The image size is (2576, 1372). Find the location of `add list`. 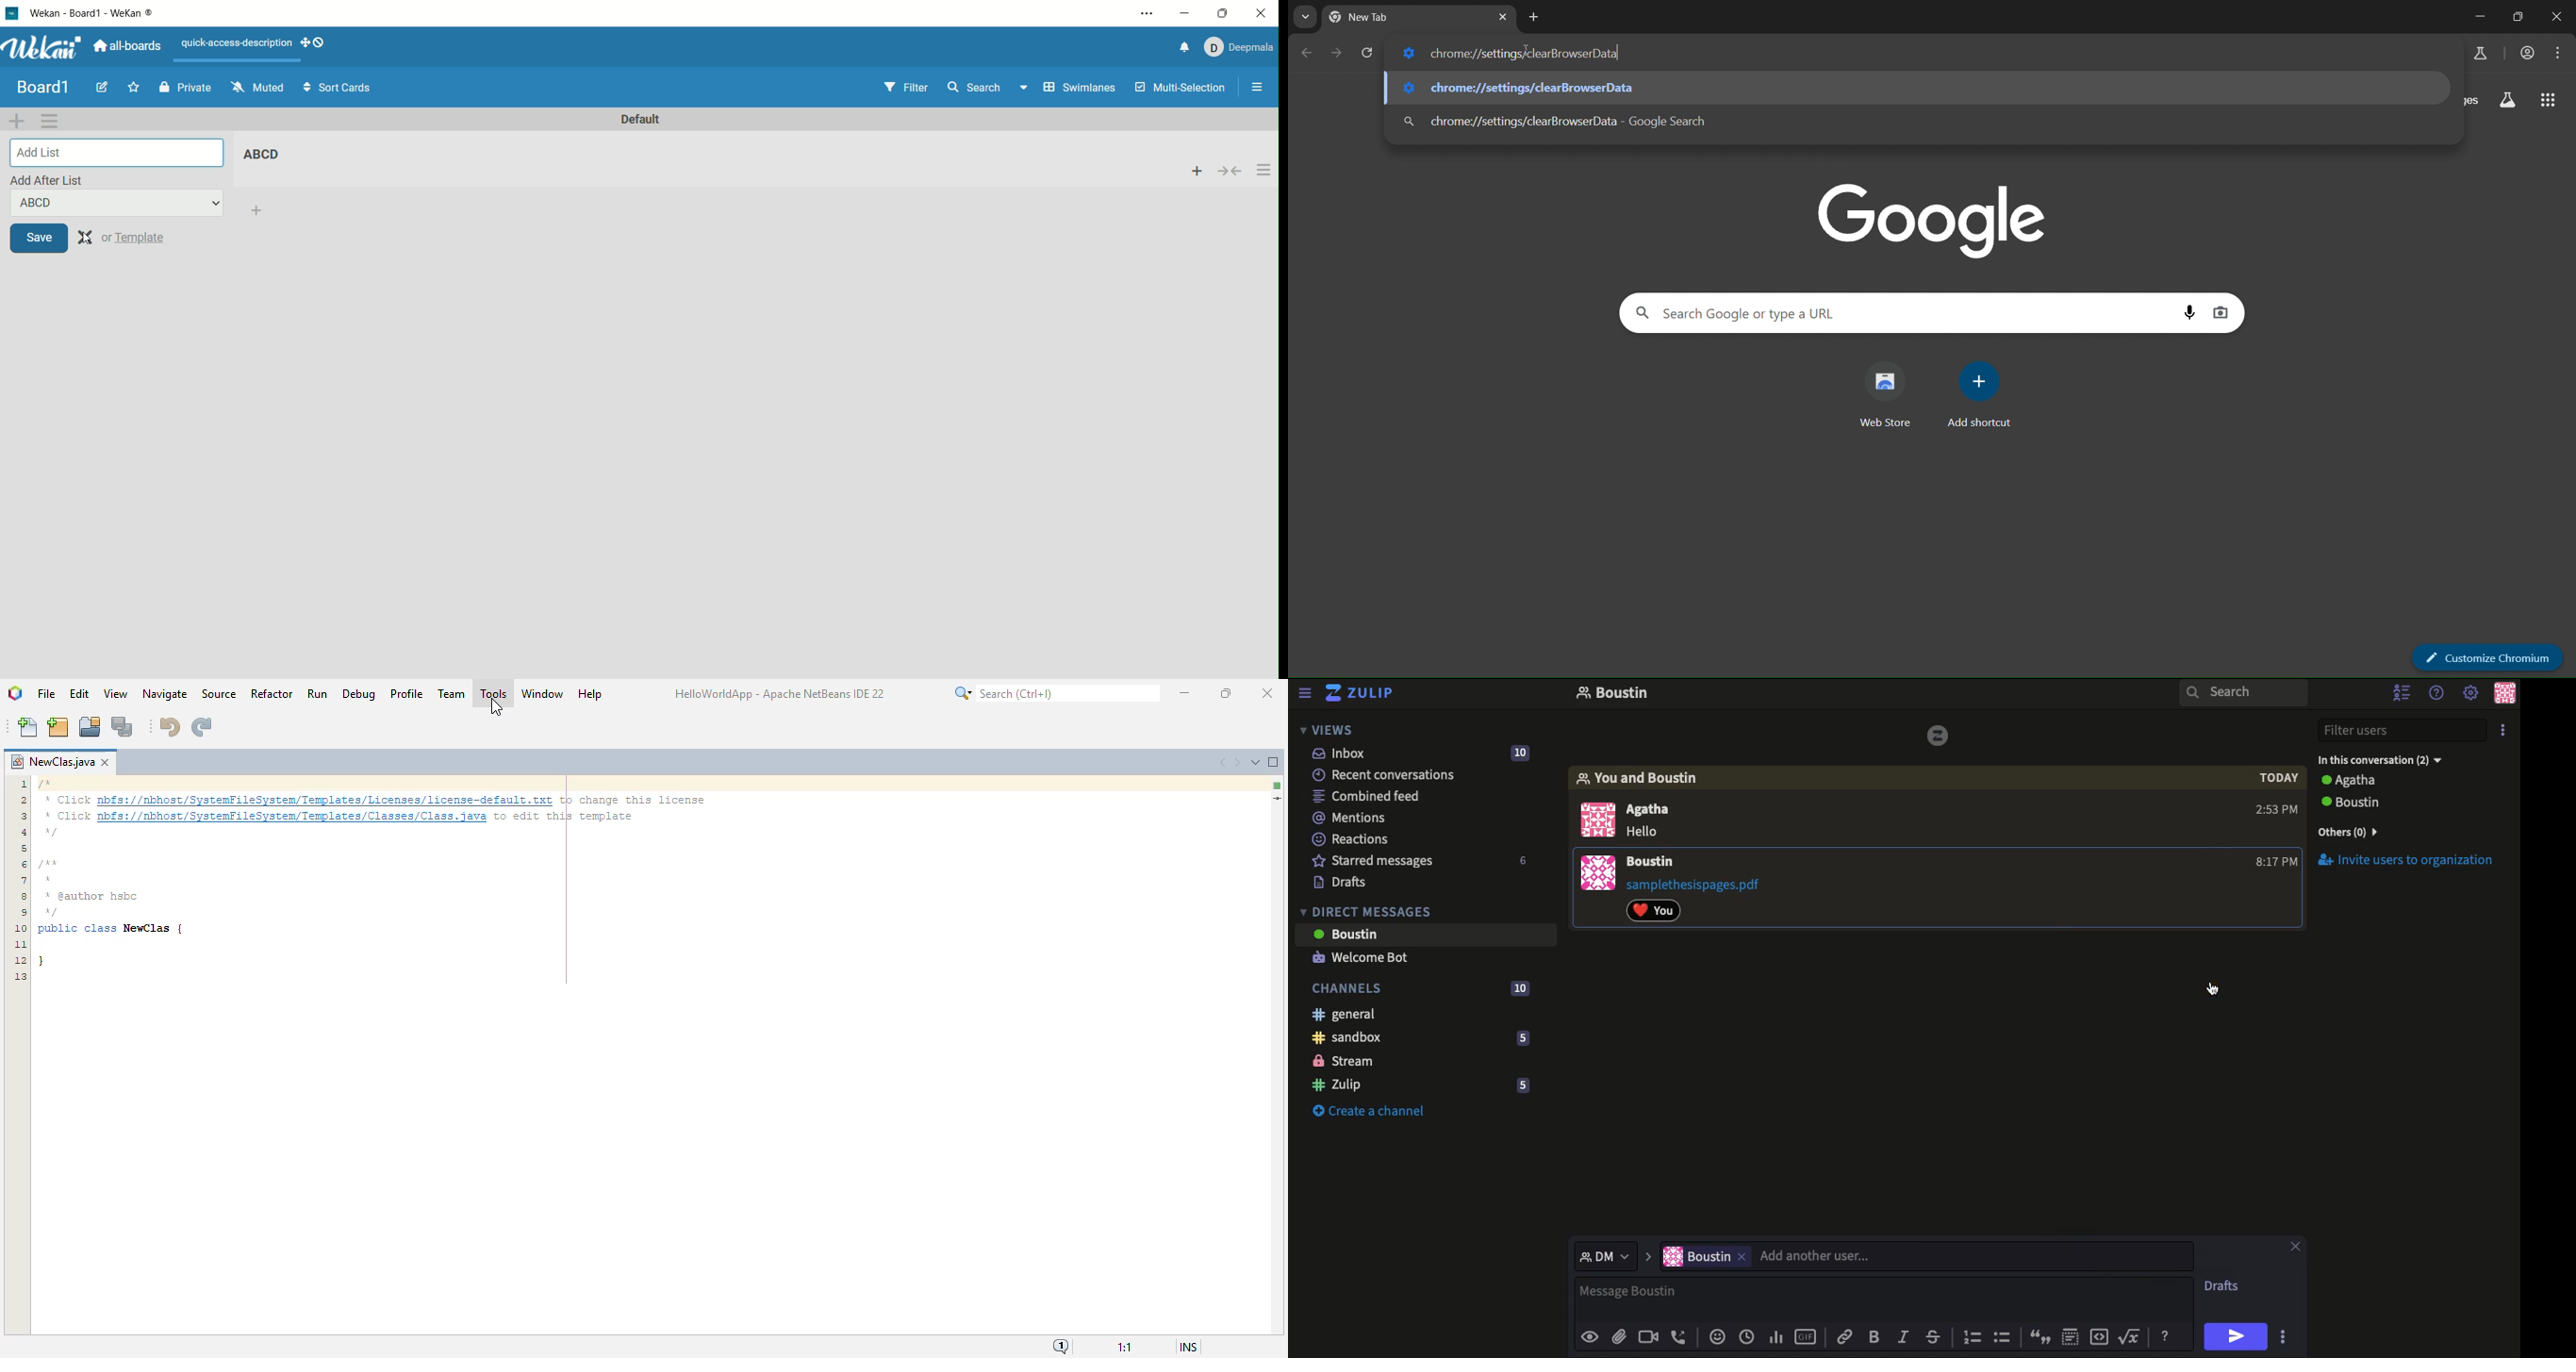

add list is located at coordinates (117, 152).